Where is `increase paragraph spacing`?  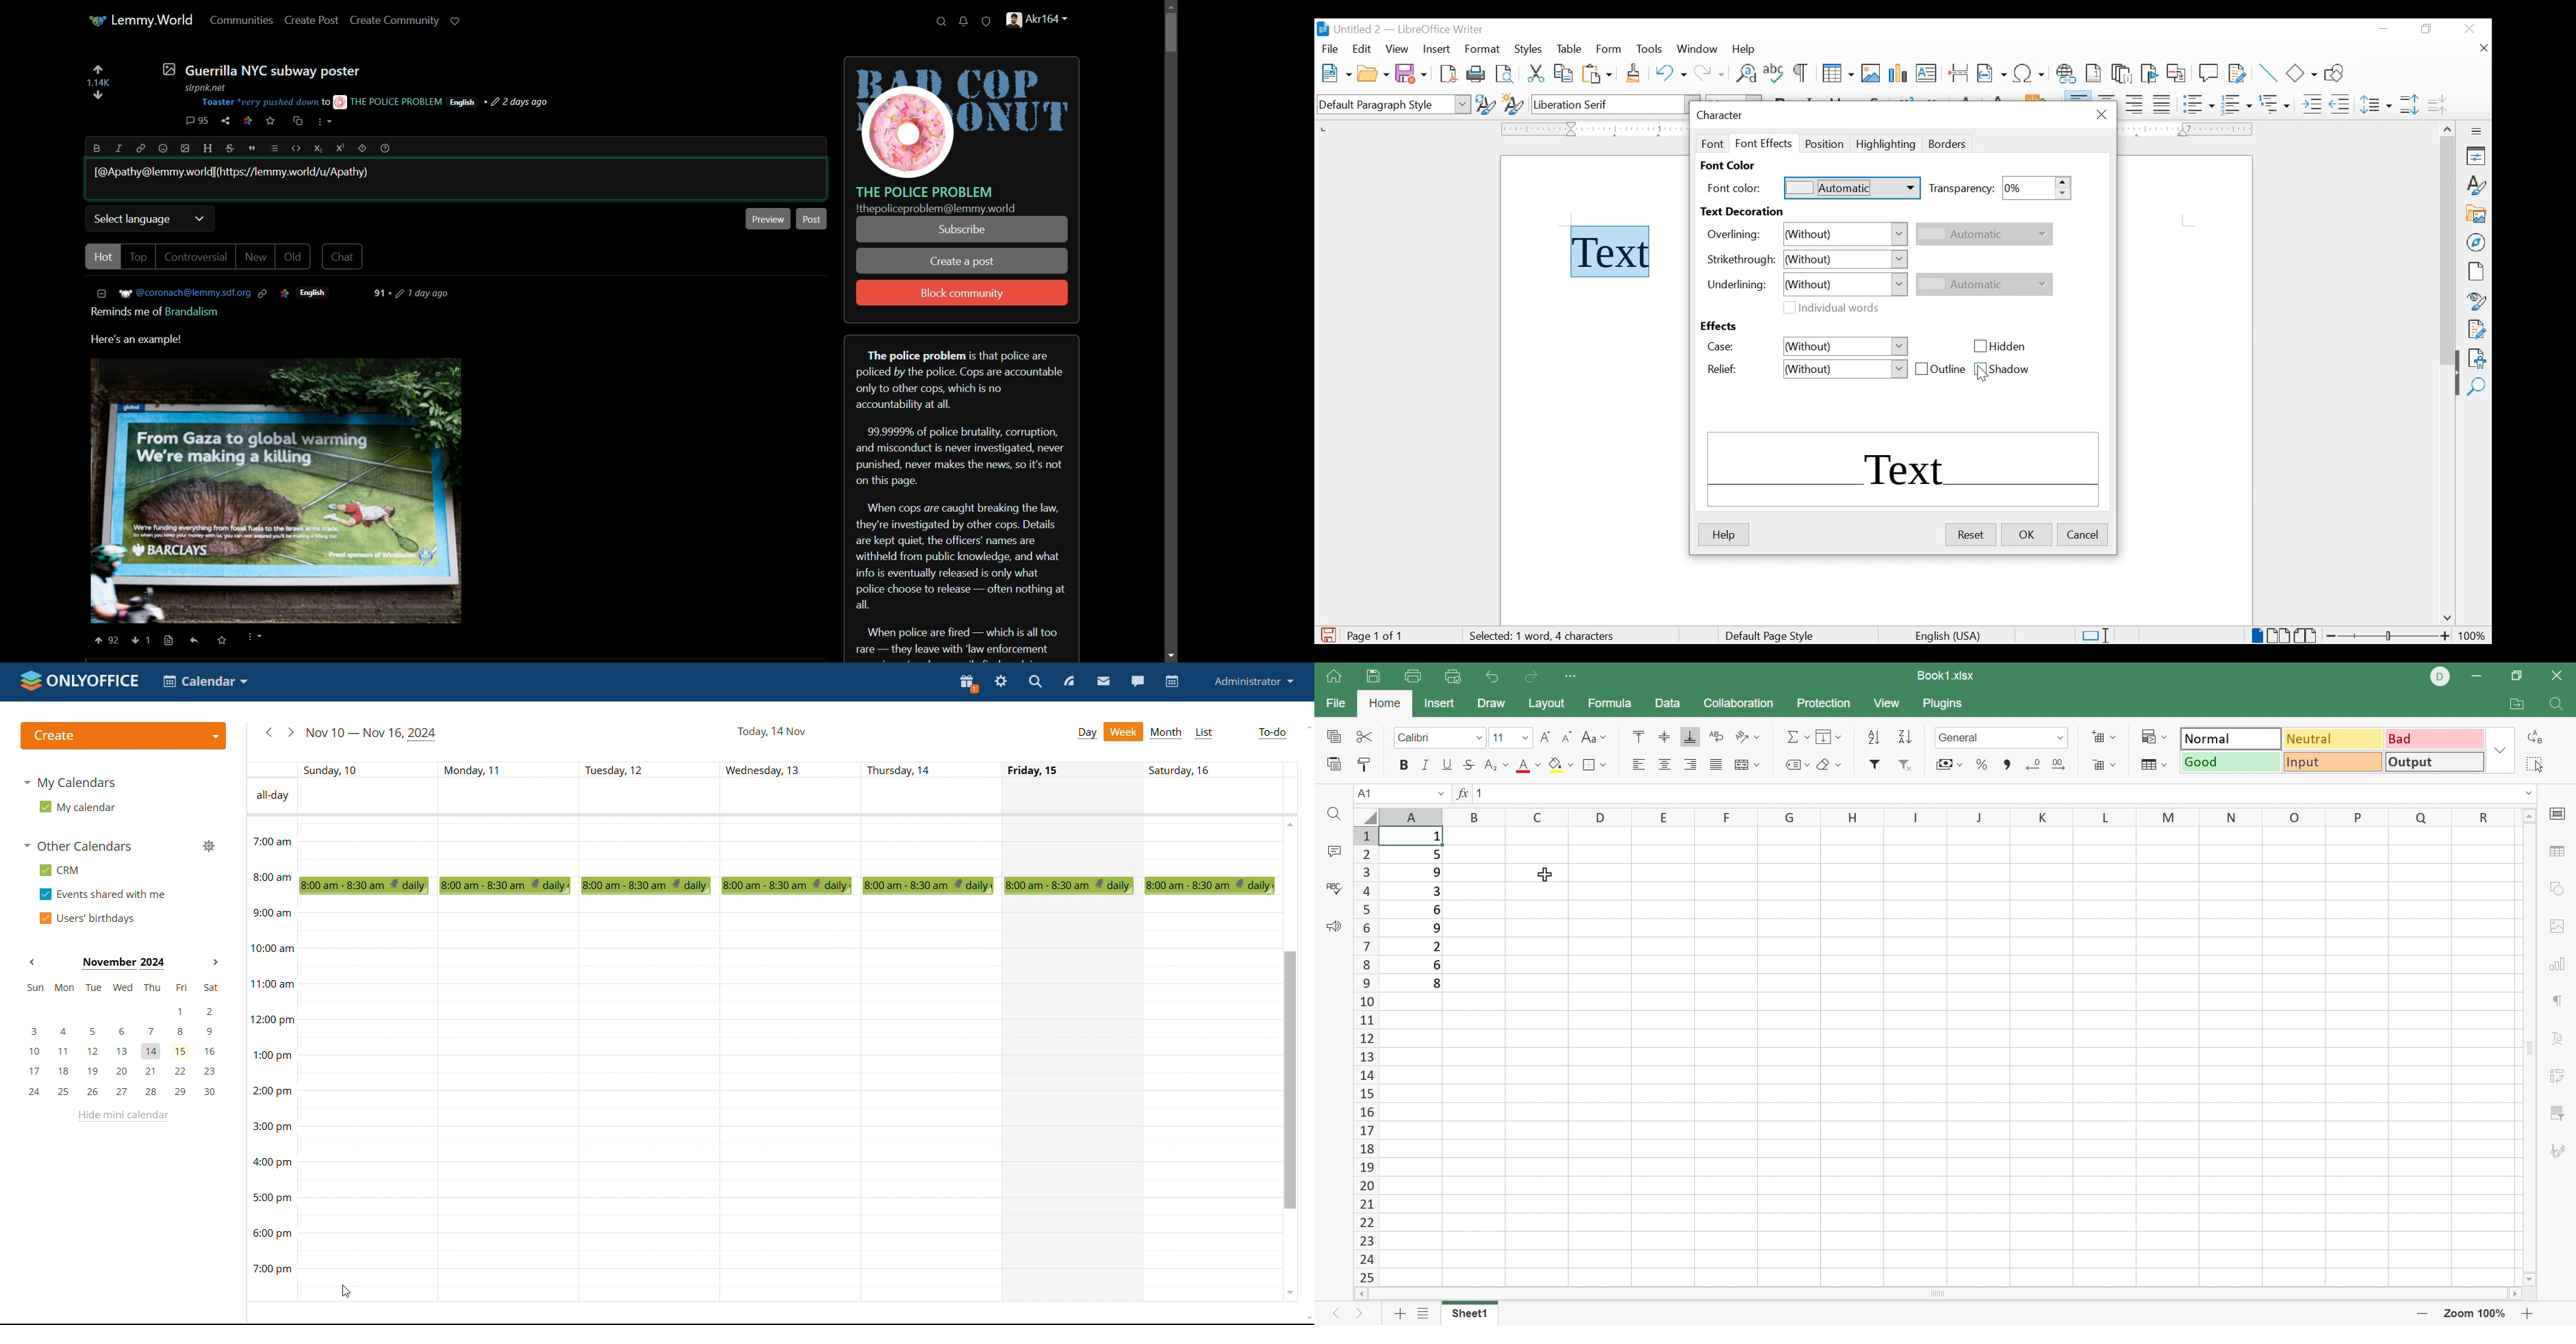 increase paragraph spacing is located at coordinates (2410, 104).